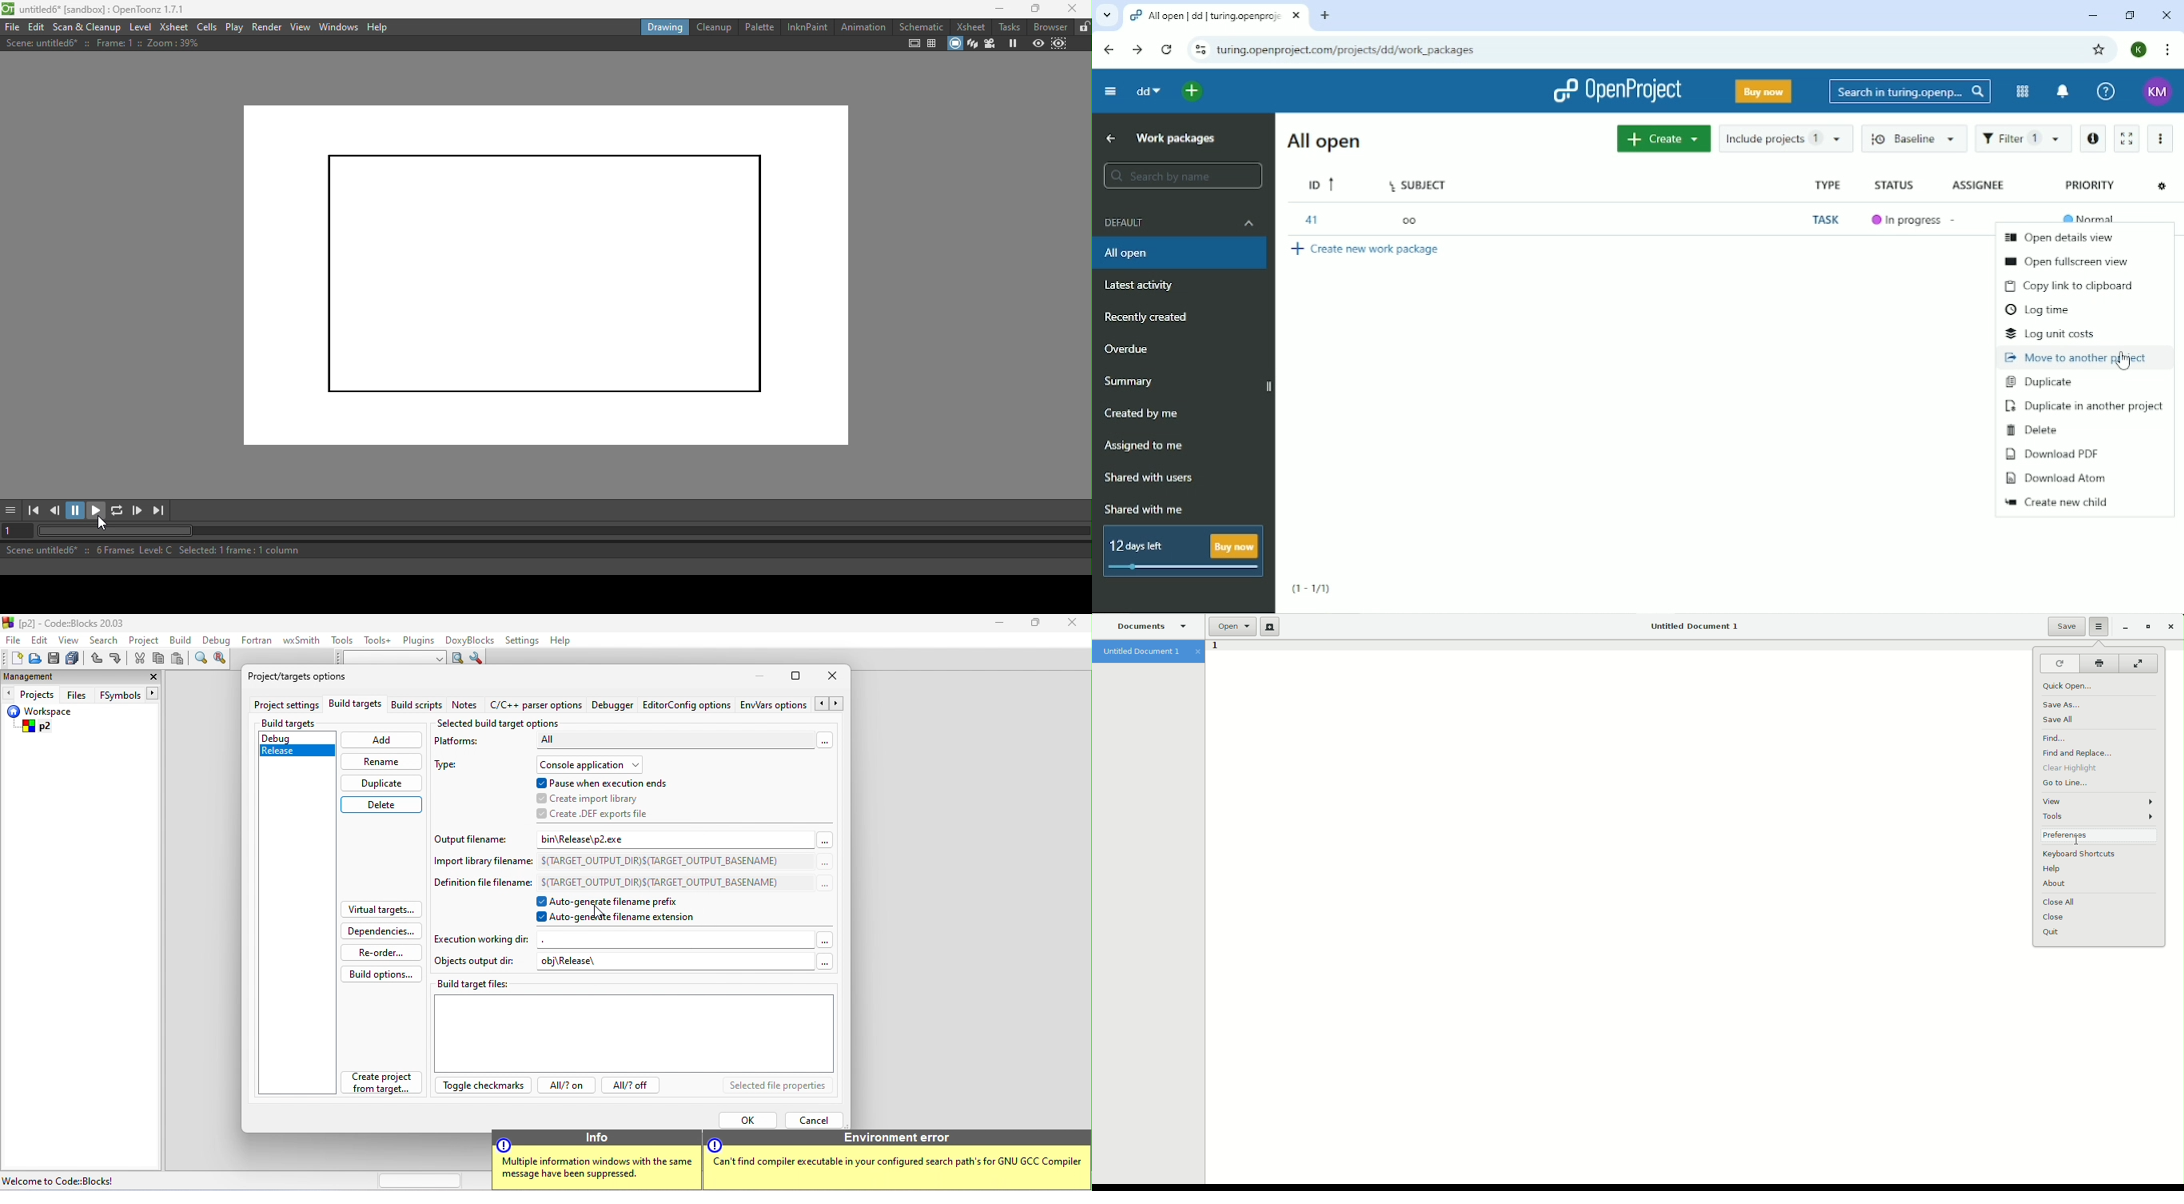 The width and height of the screenshot is (2184, 1204). I want to click on Close, so click(2165, 16).